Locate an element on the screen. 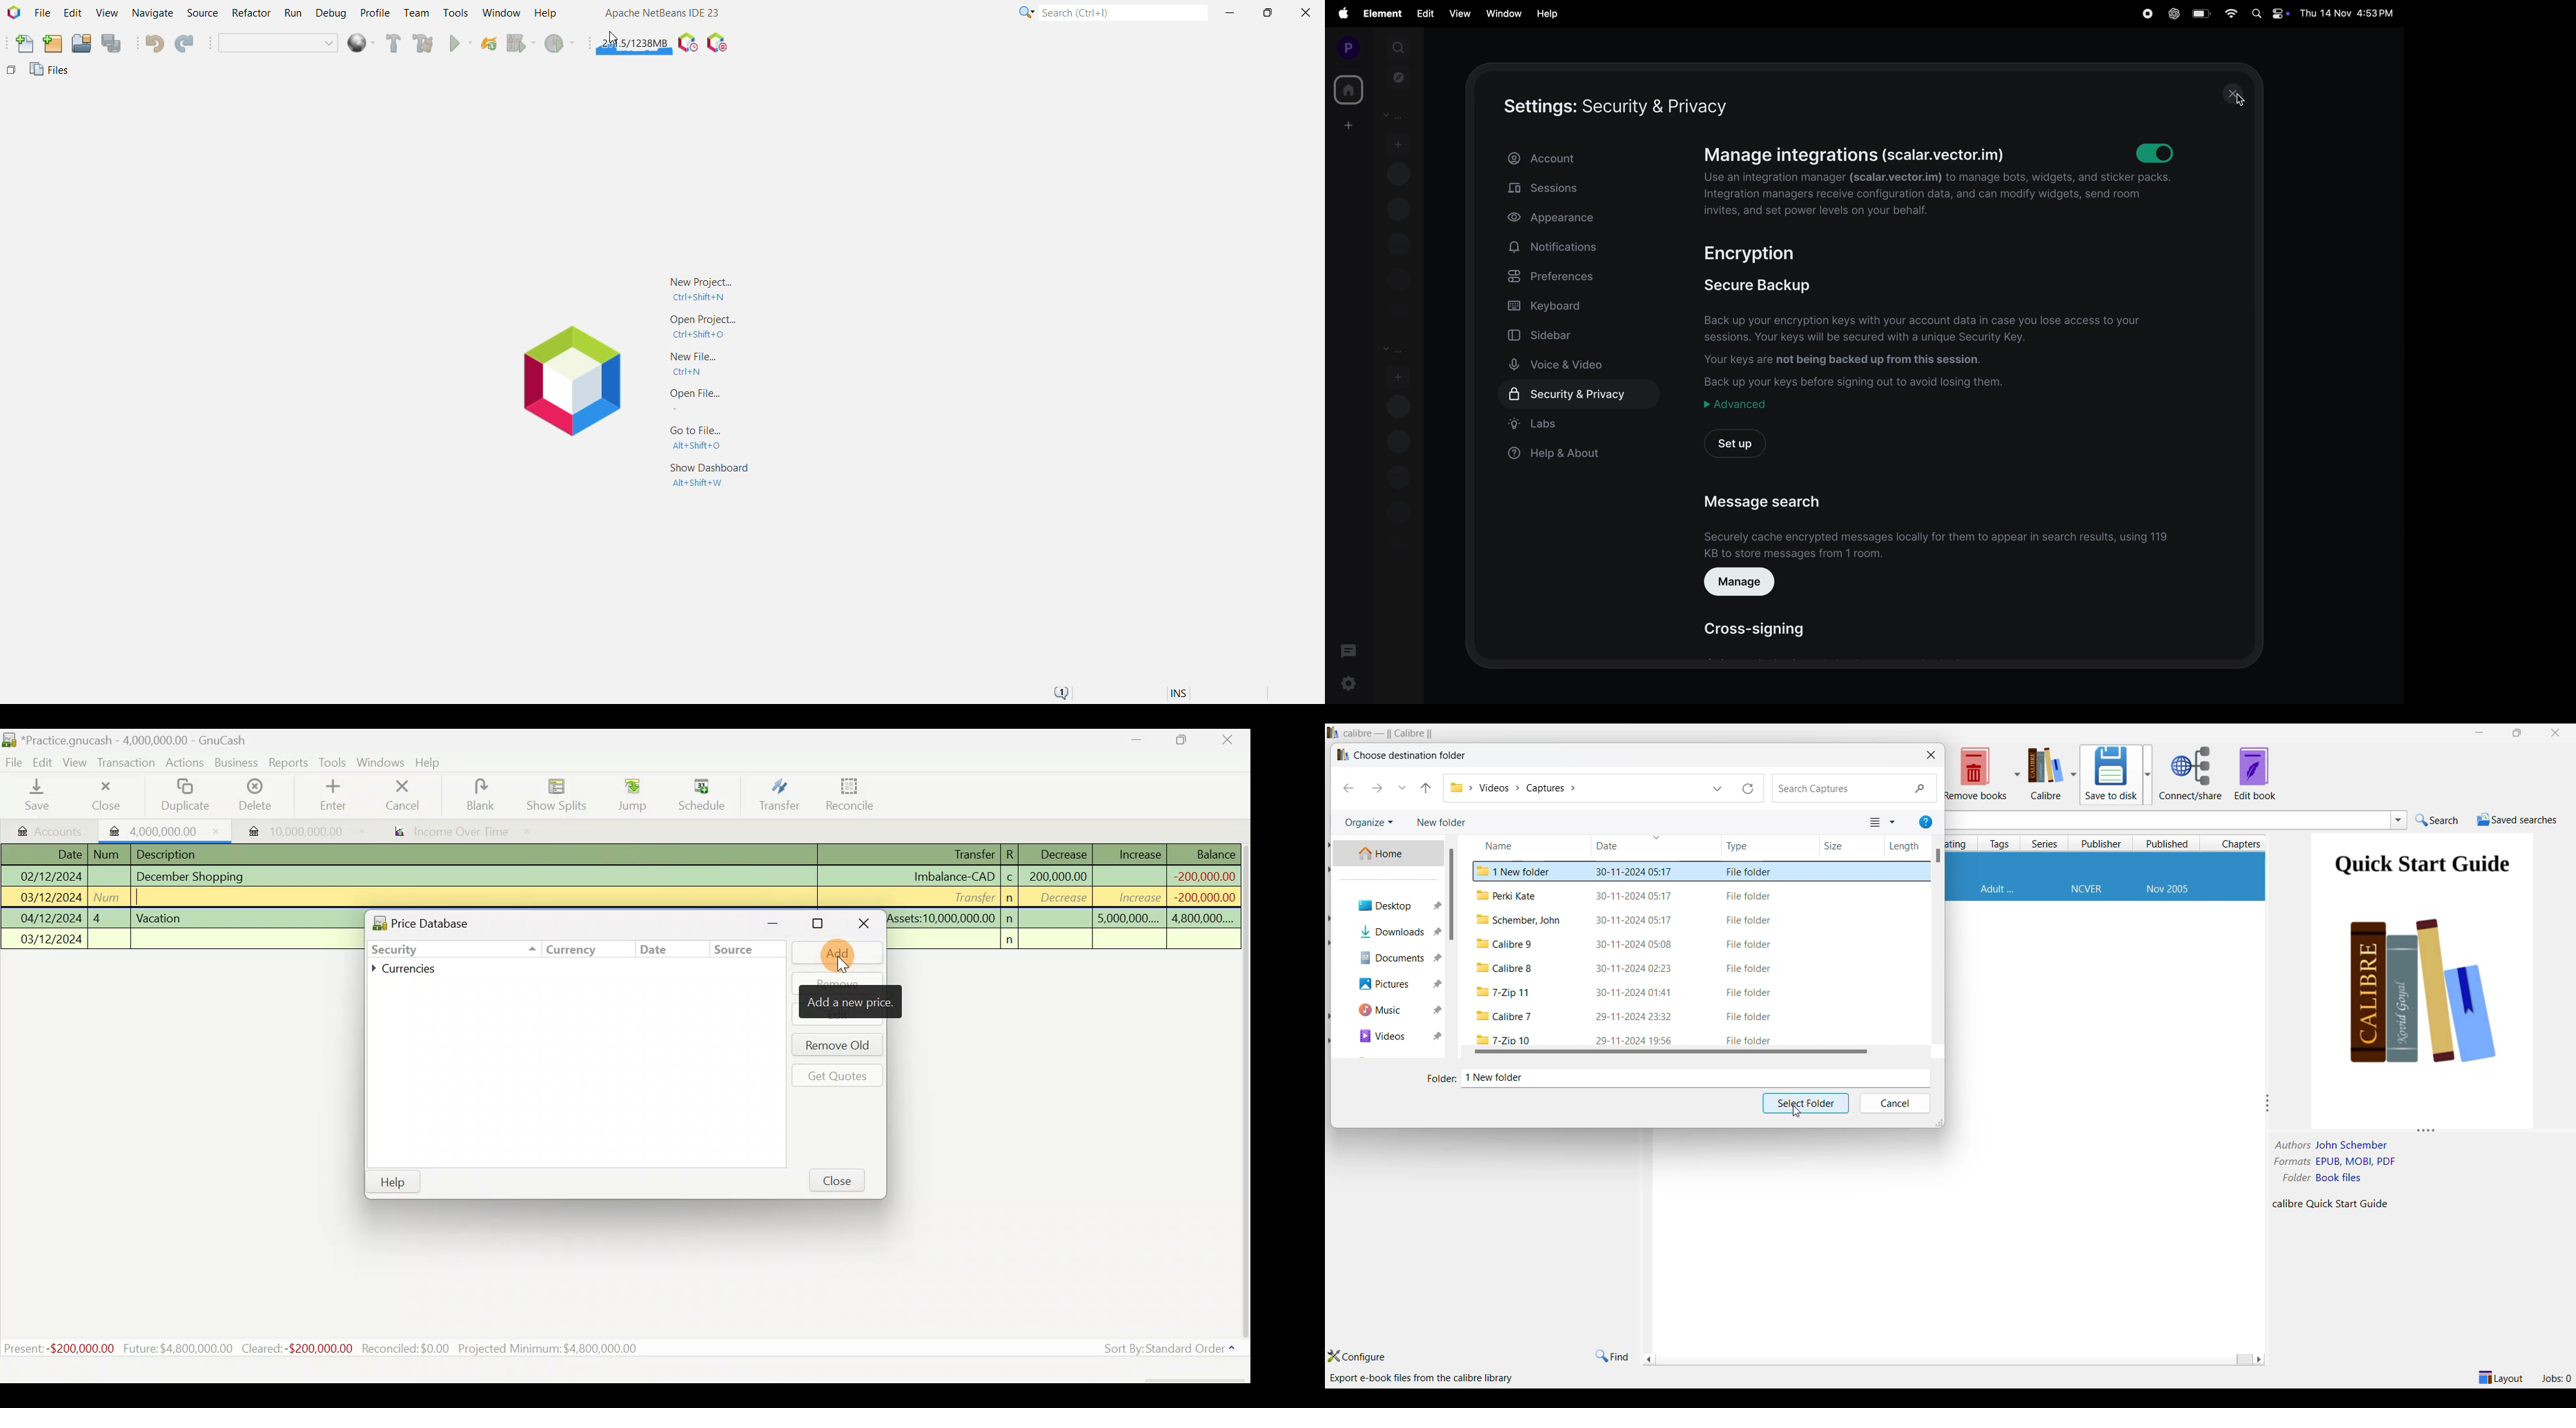 This screenshot has height=1428, width=2576. Use an integration manager (scalar.vector.im) to manage bots, widgets, and sticker packs.
Integration managers receive configuration data, and can modify widgets, send room
invites, and set power levels on your behalf. is located at coordinates (1937, 196).